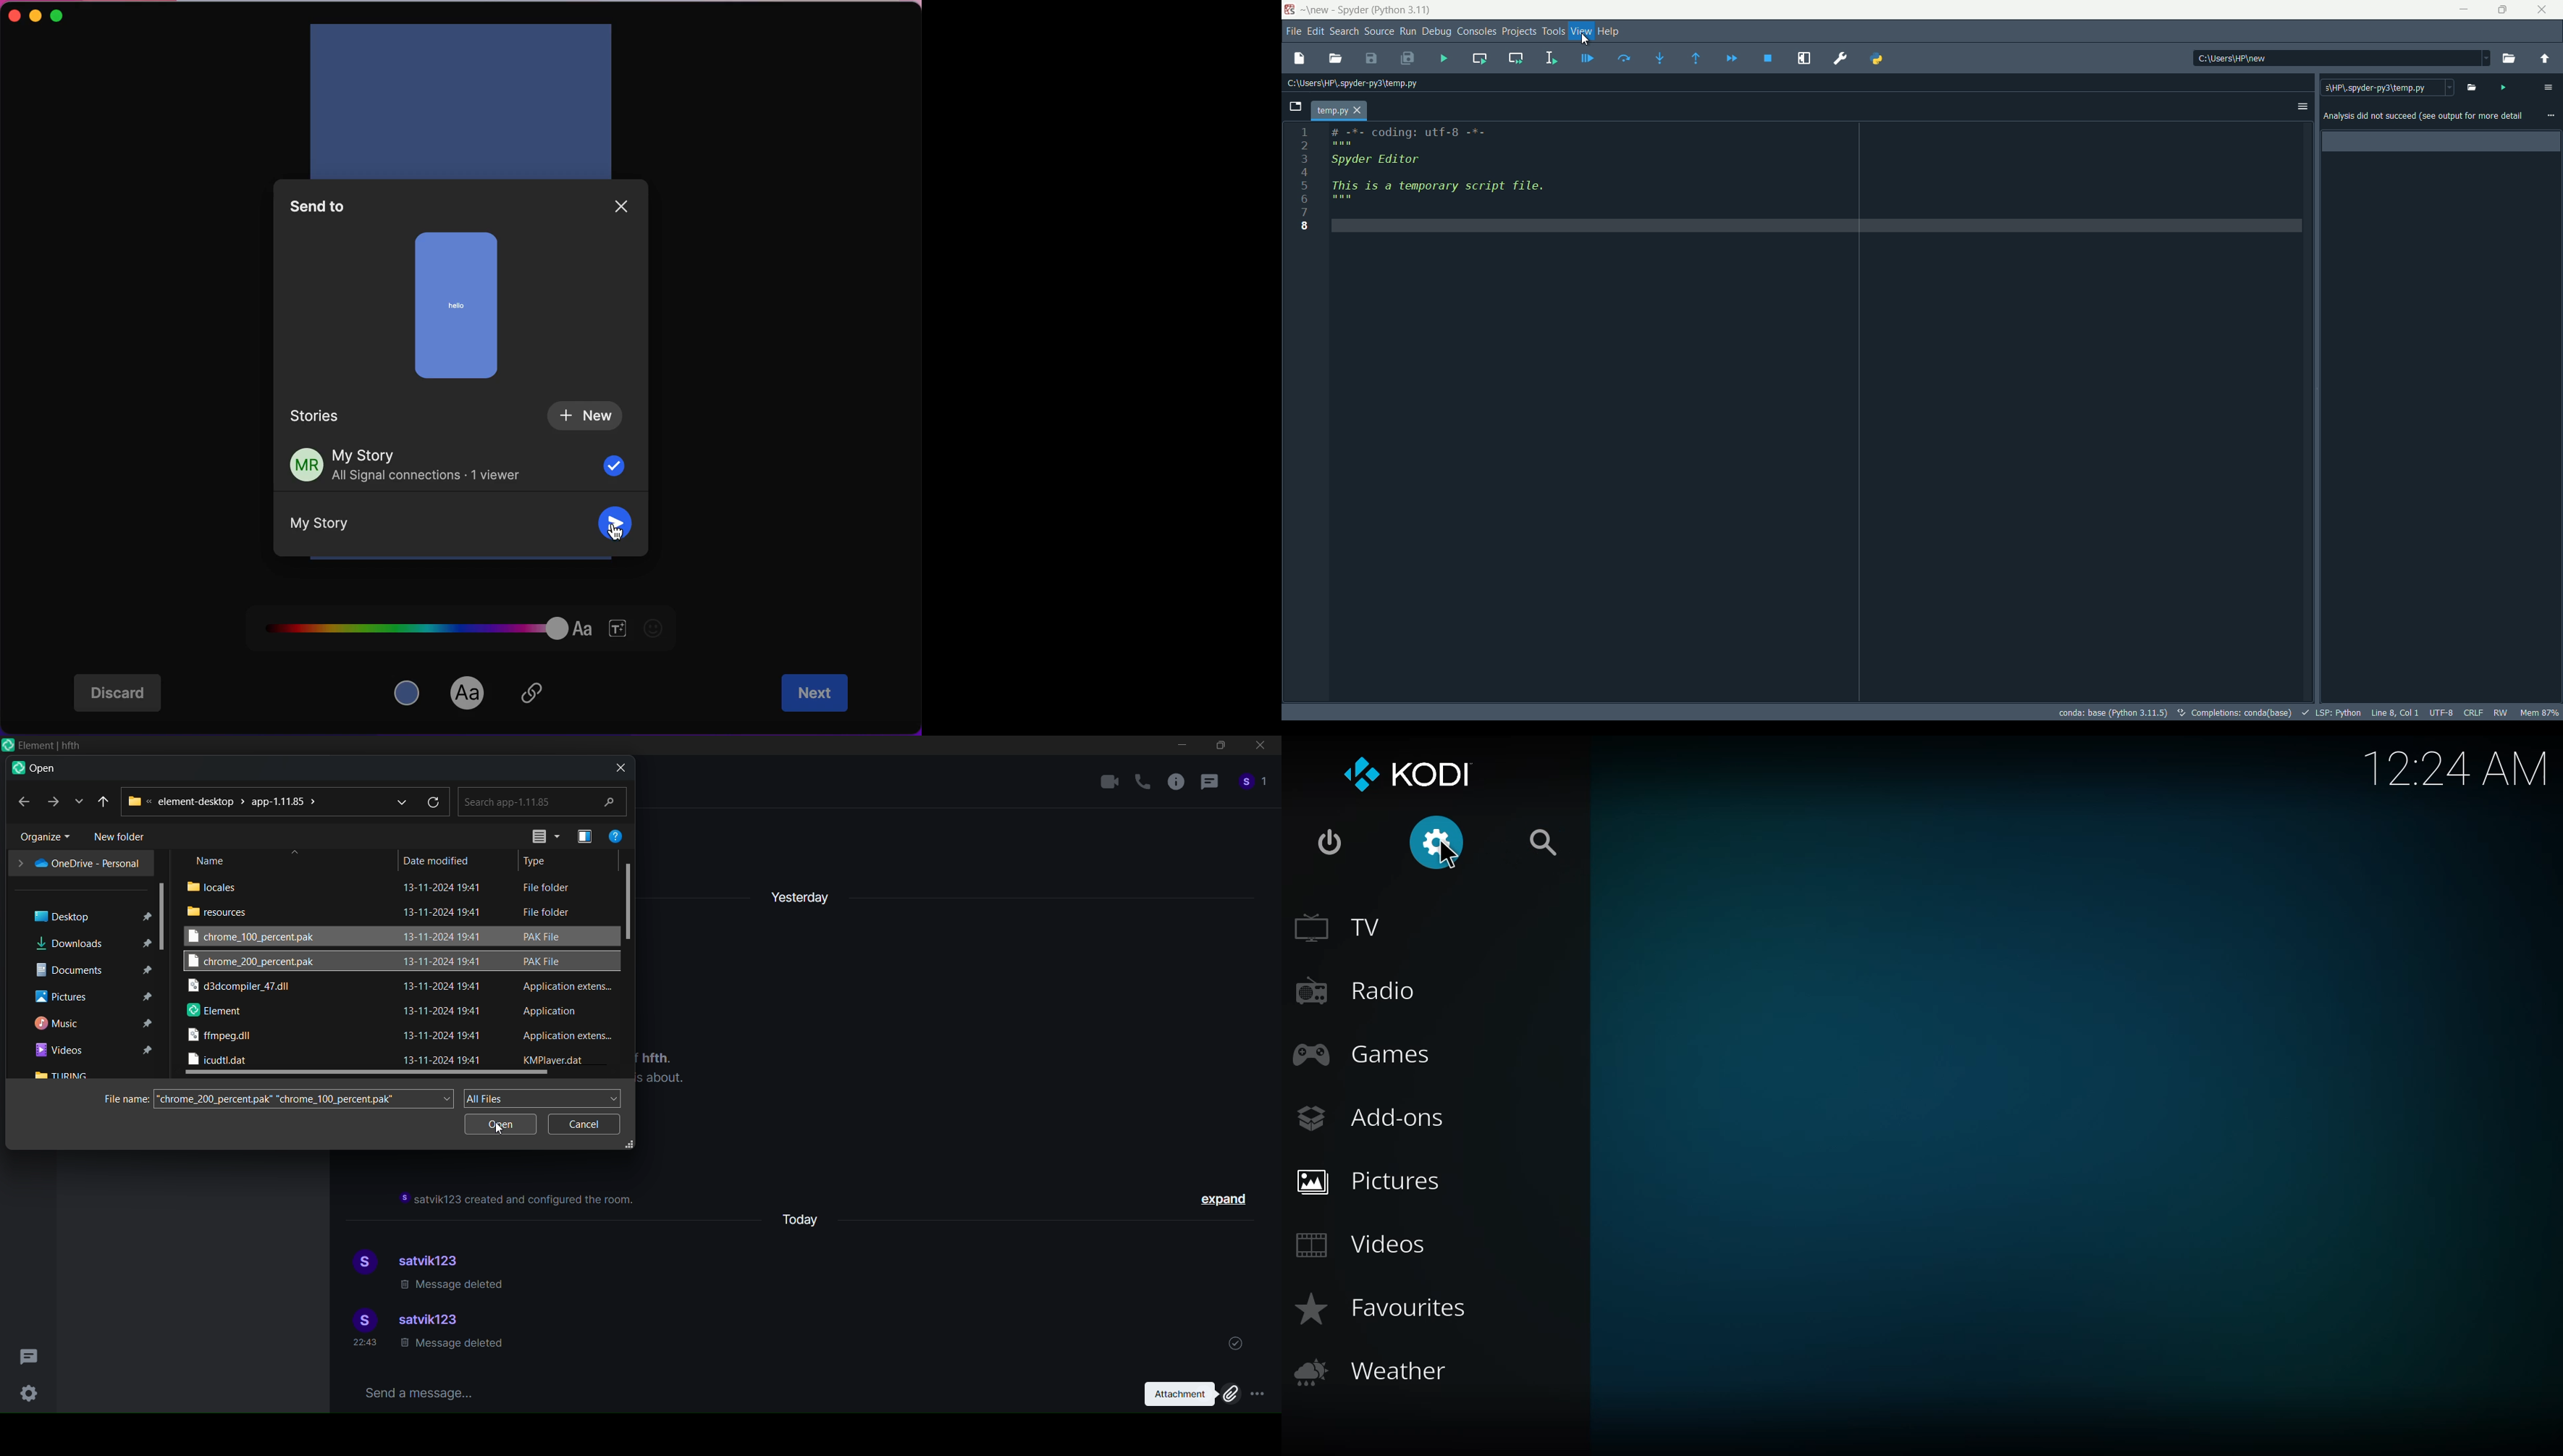  What do you see at coordinates (367, 1345) in the screenshot?
I see `time` at bounding box center [367, 1345].